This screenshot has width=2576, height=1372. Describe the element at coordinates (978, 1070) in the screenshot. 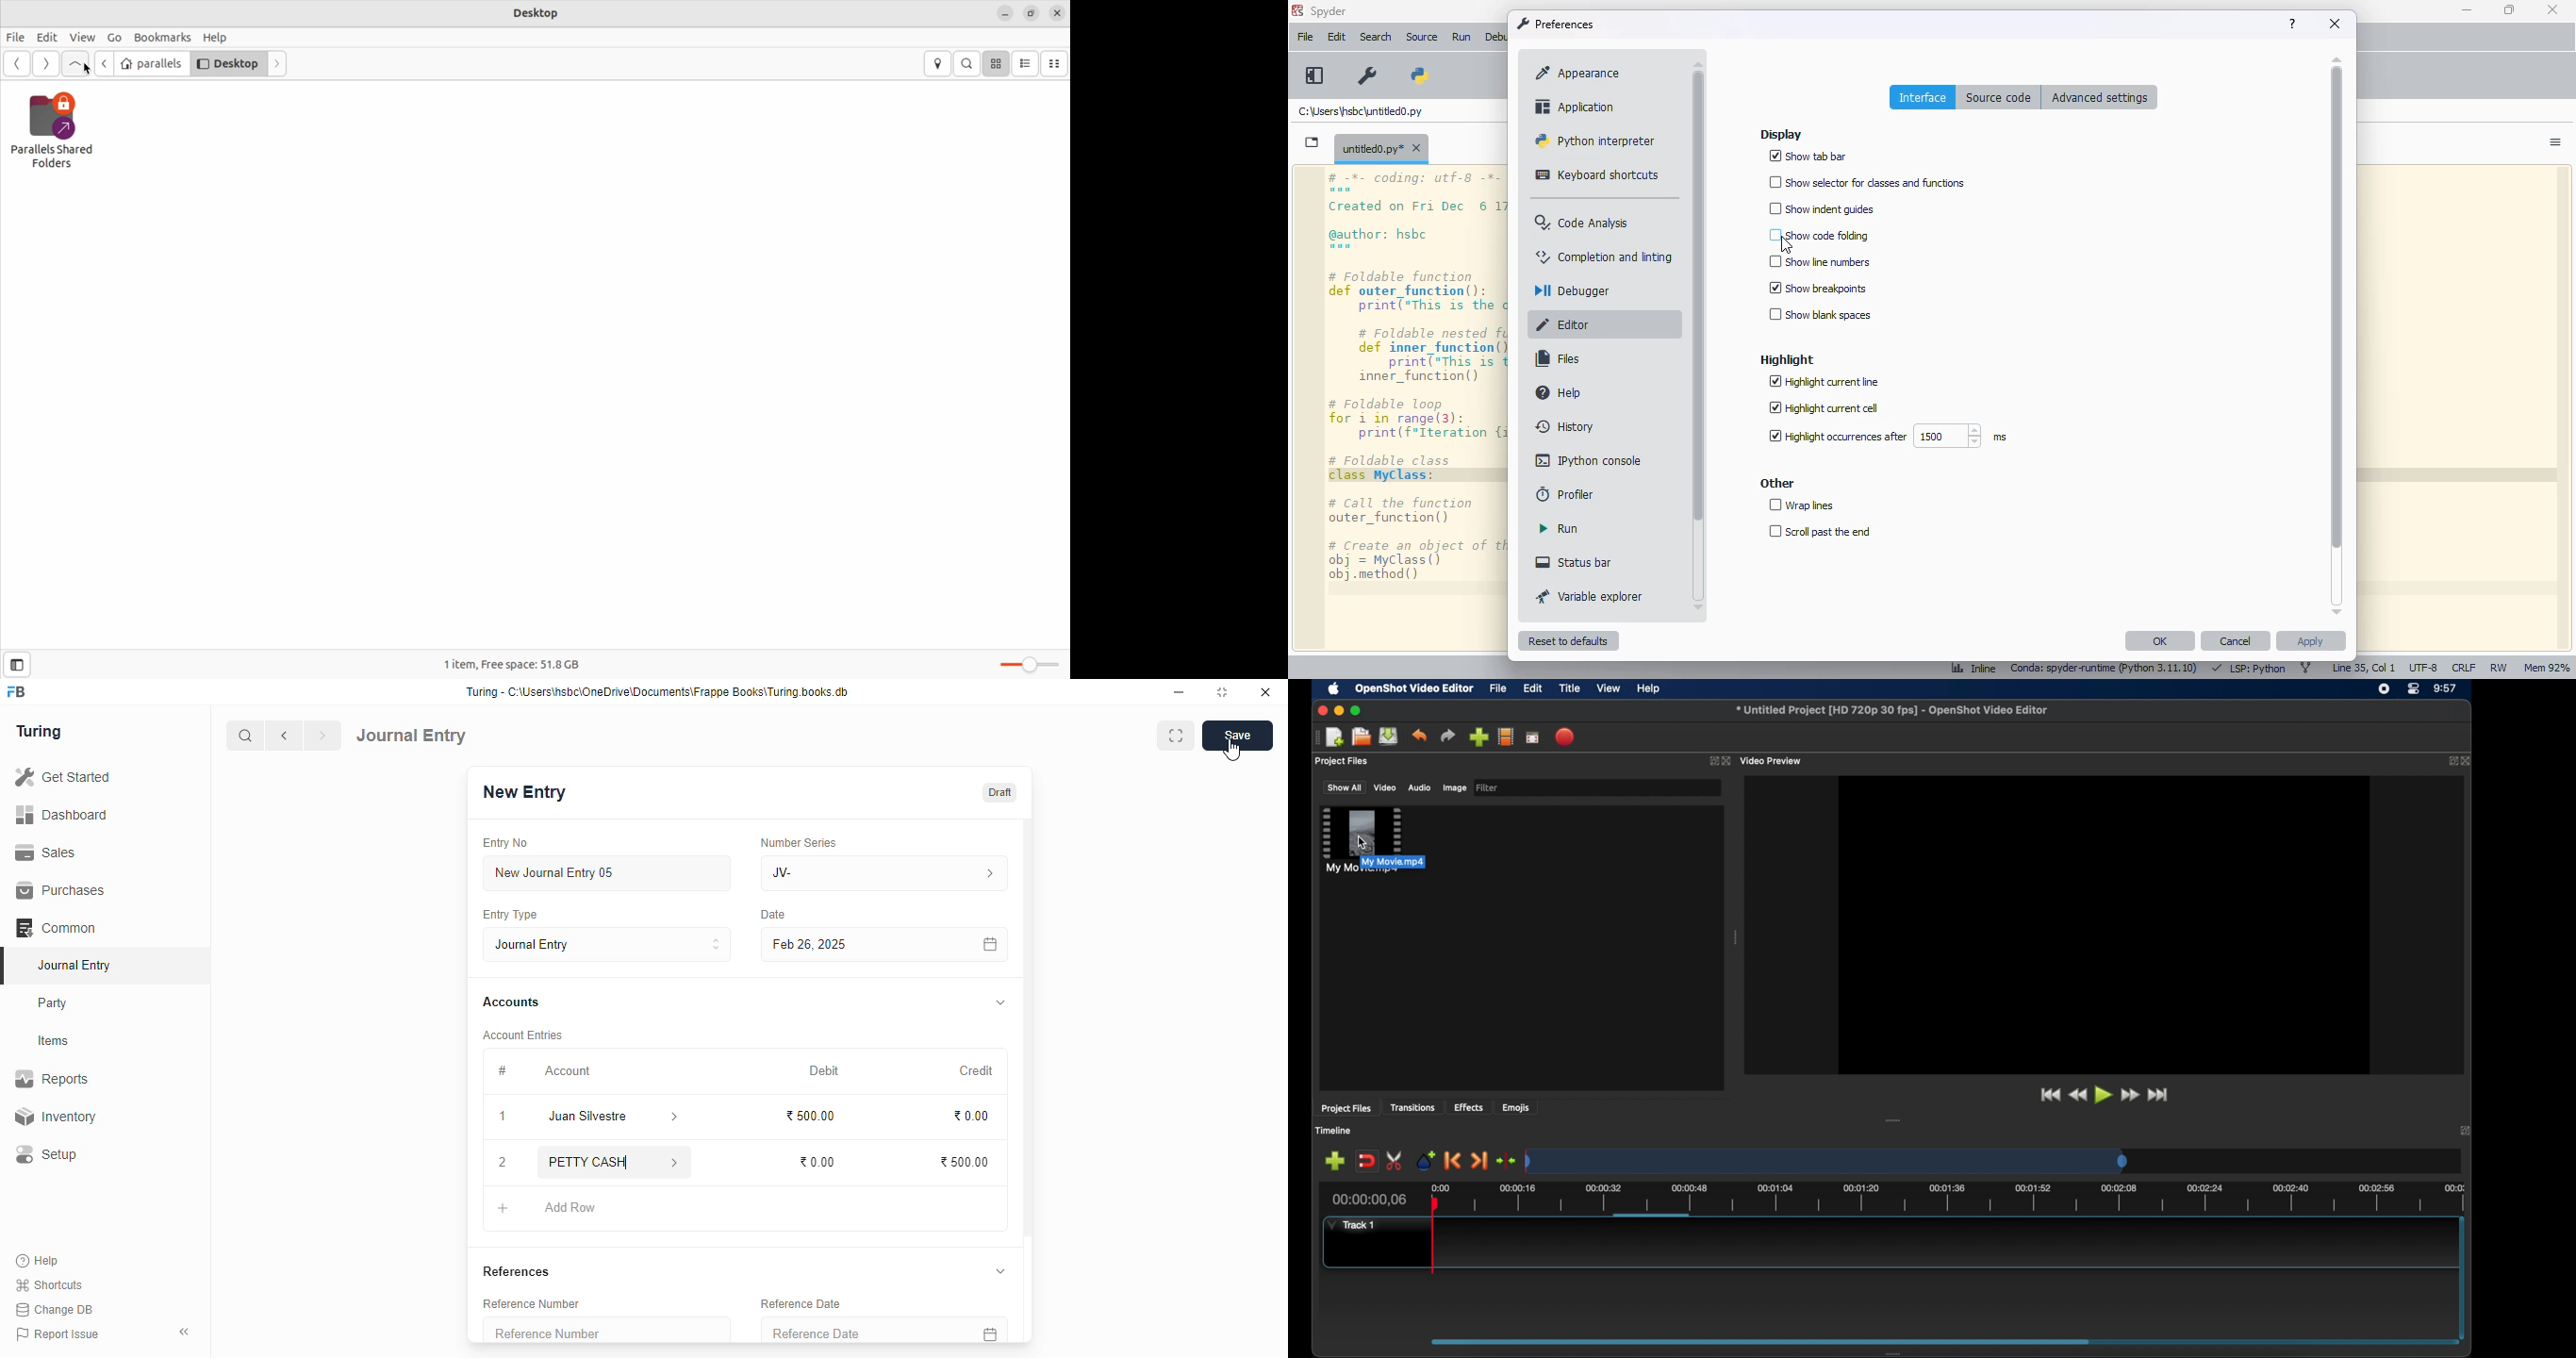

I see `credit` at that location.